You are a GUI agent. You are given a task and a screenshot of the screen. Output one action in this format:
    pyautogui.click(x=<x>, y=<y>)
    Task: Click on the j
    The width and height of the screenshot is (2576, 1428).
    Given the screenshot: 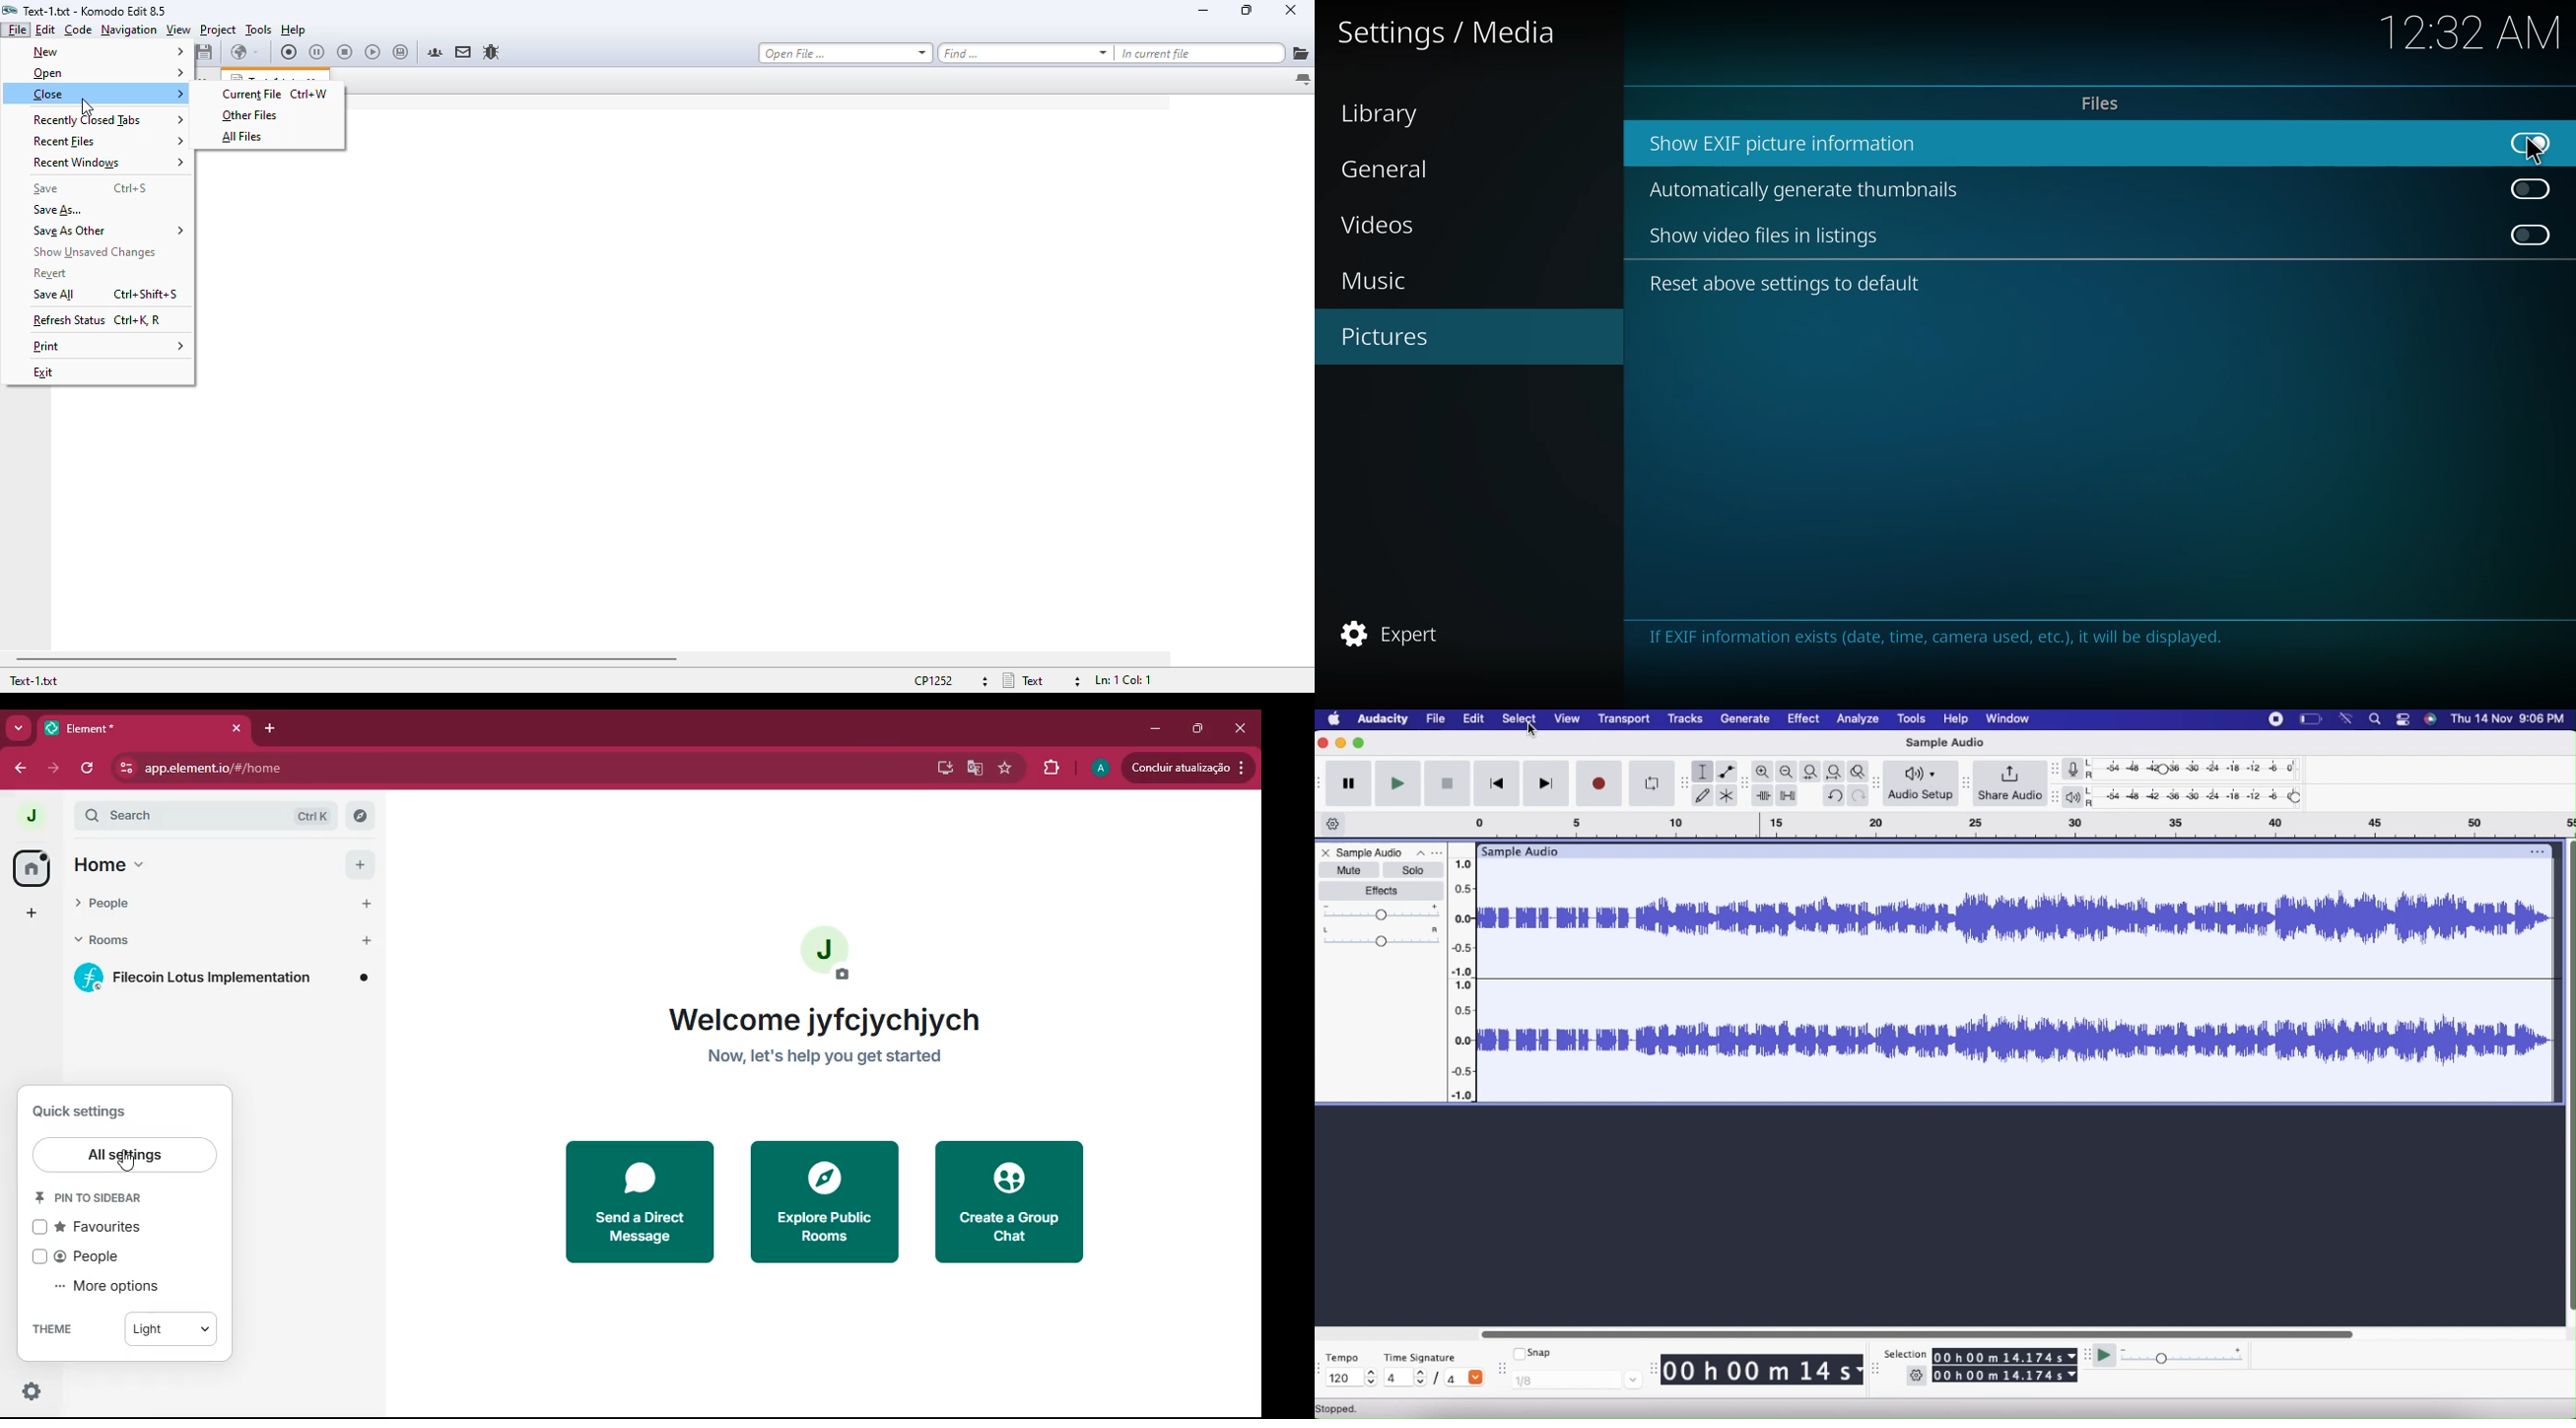 What is the action you would take?
    pyautogui.click(x=22, y=816)
    